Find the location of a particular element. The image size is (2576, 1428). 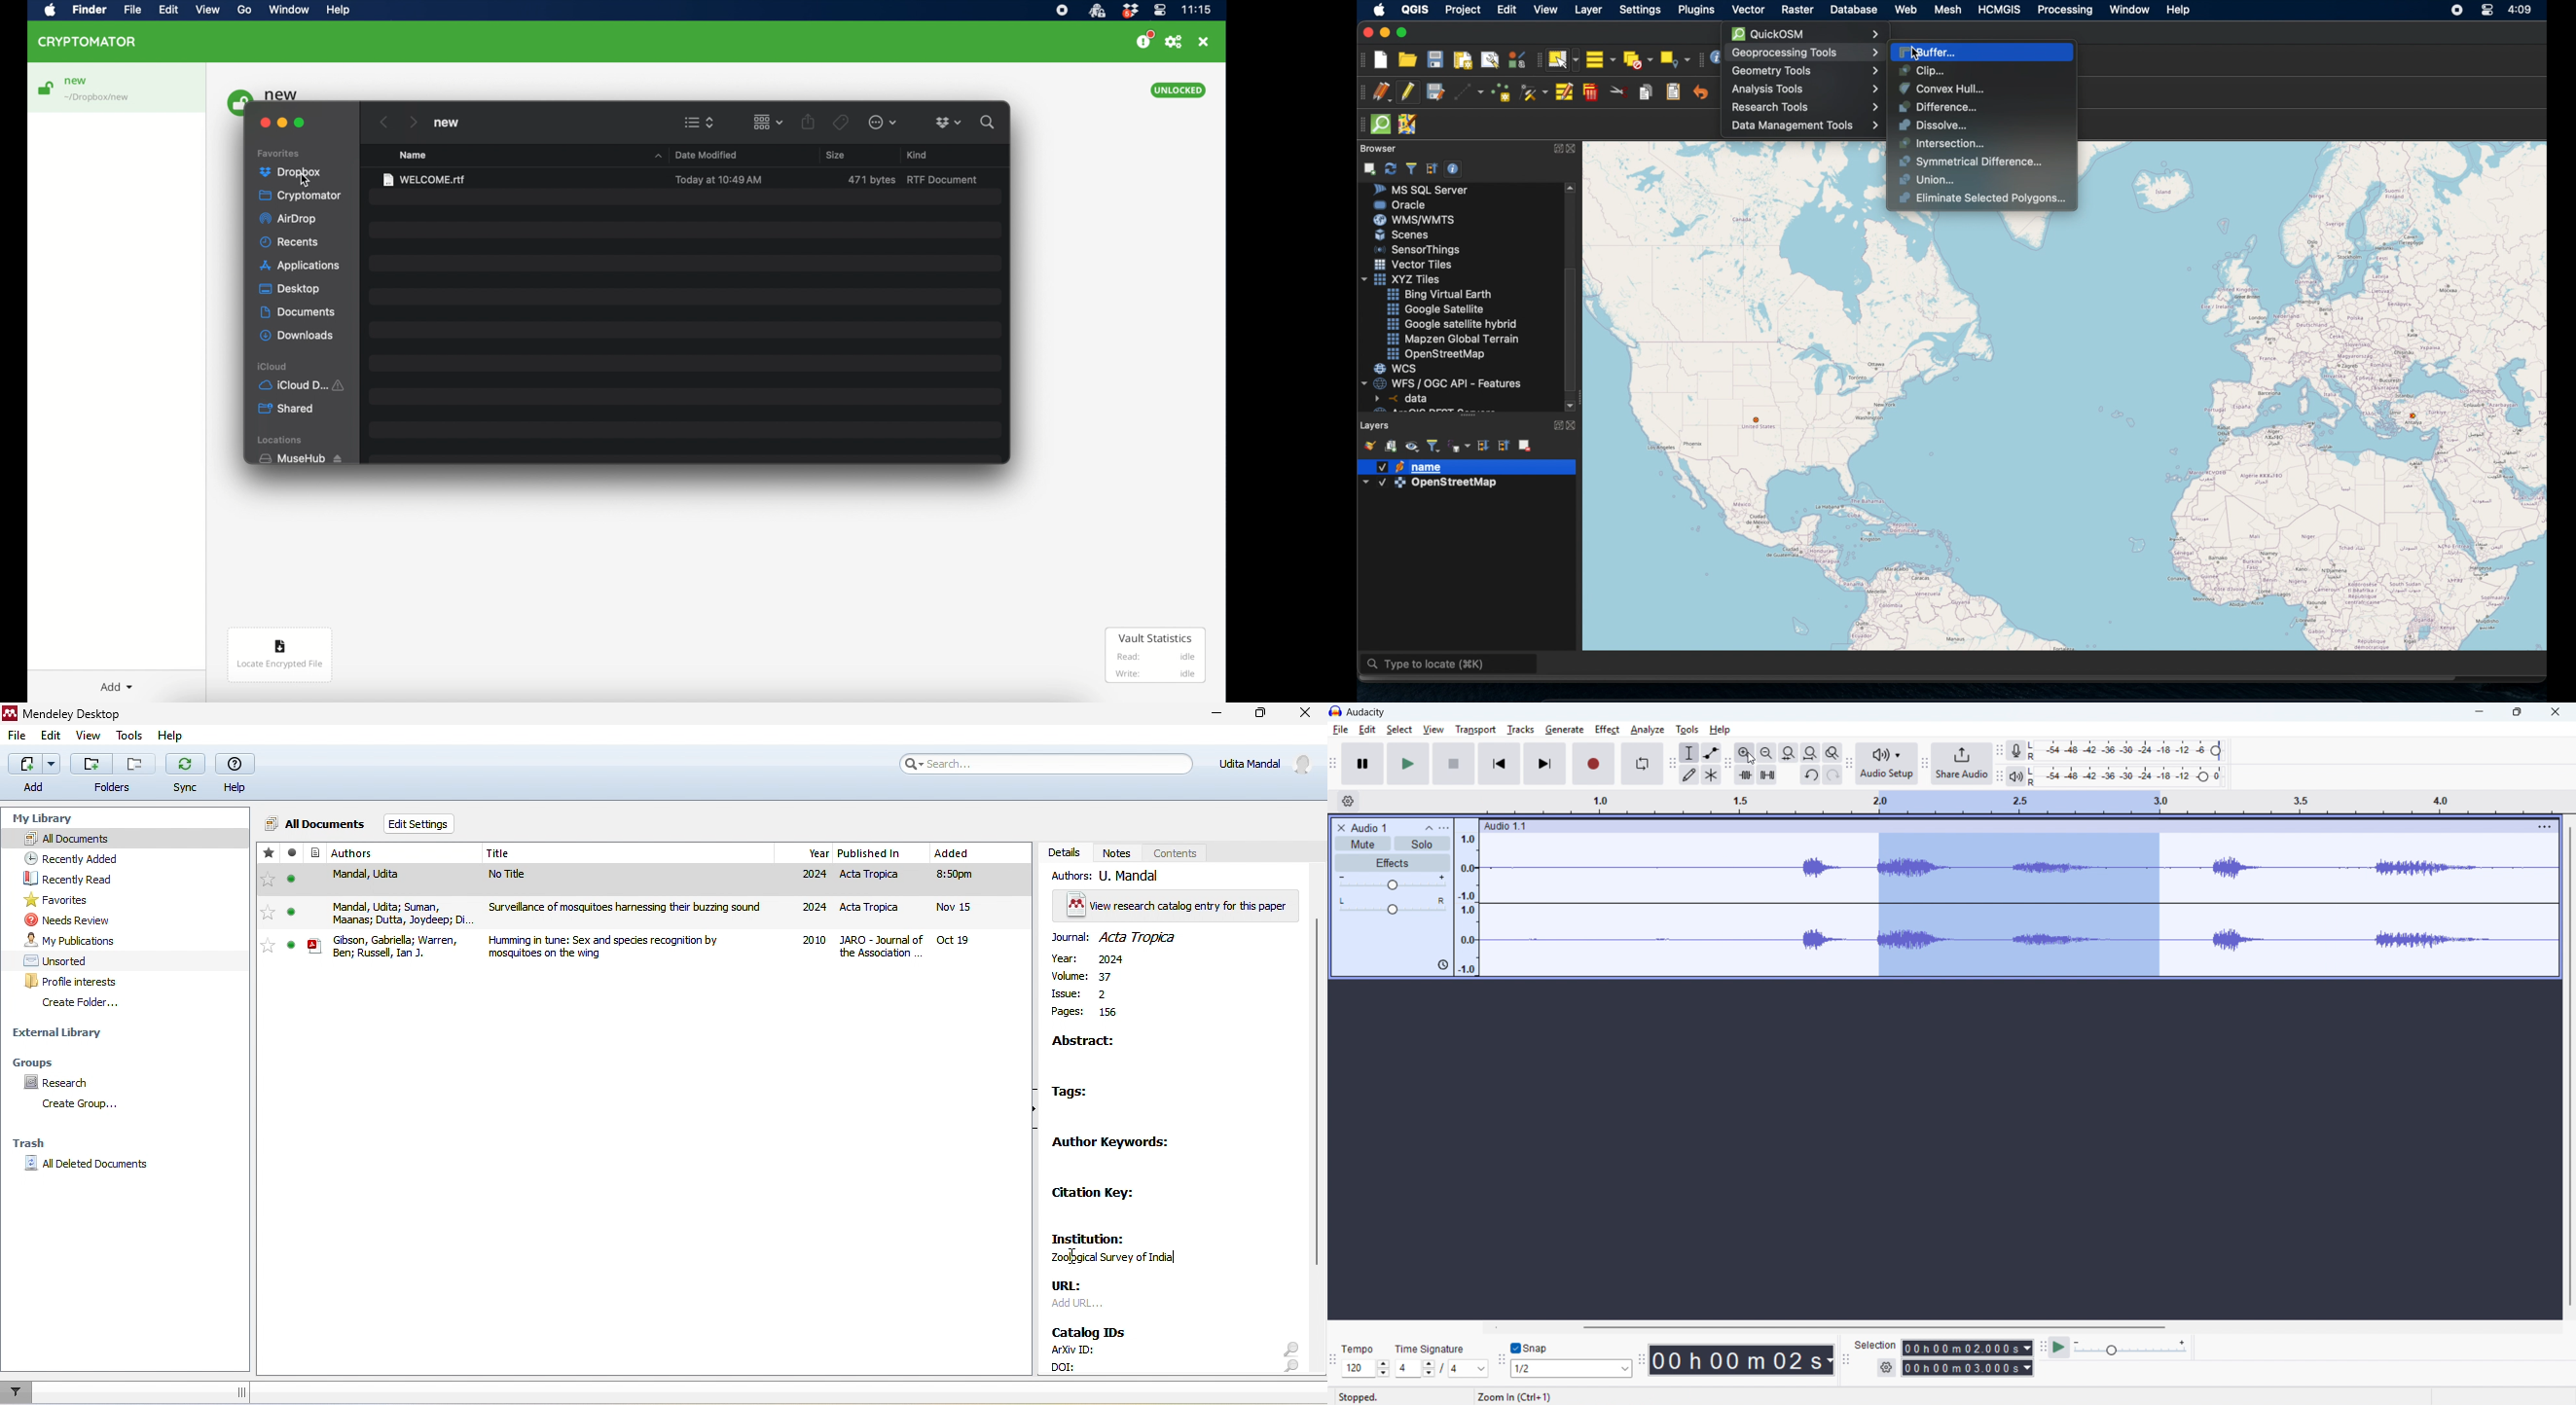

Edit toolbar is located at coordinates (1728, 765).